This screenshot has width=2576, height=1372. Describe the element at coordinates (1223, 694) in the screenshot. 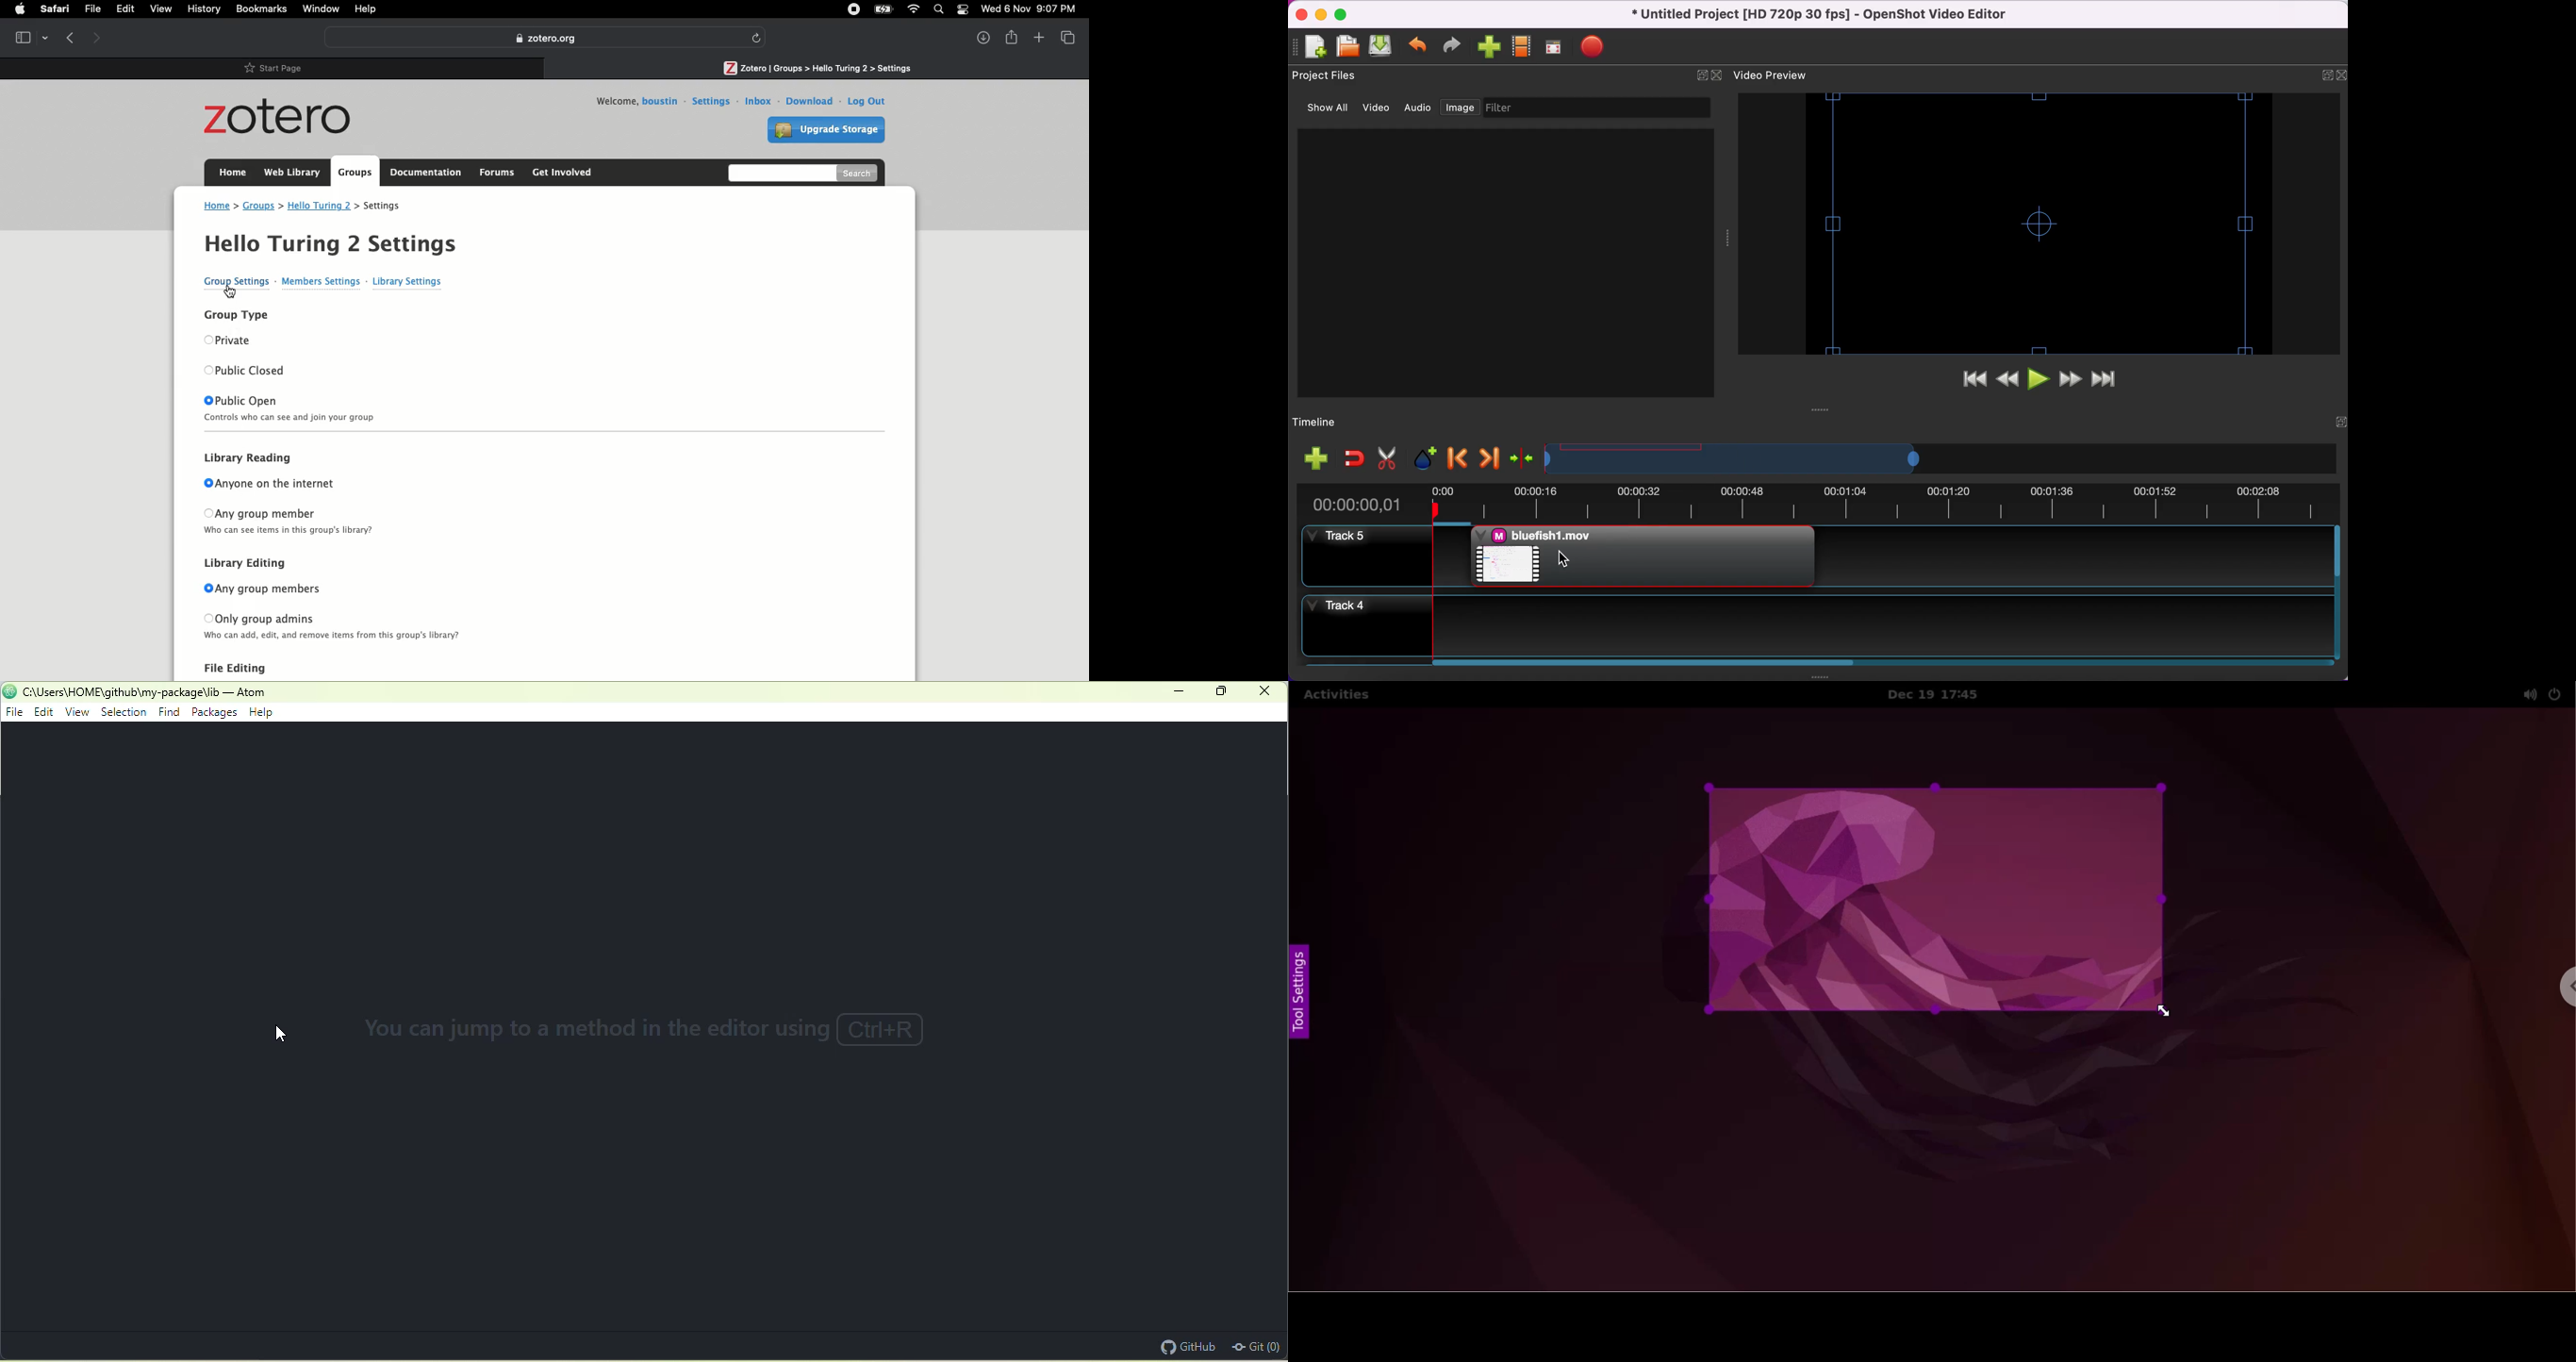

I see `maximize` at that location.